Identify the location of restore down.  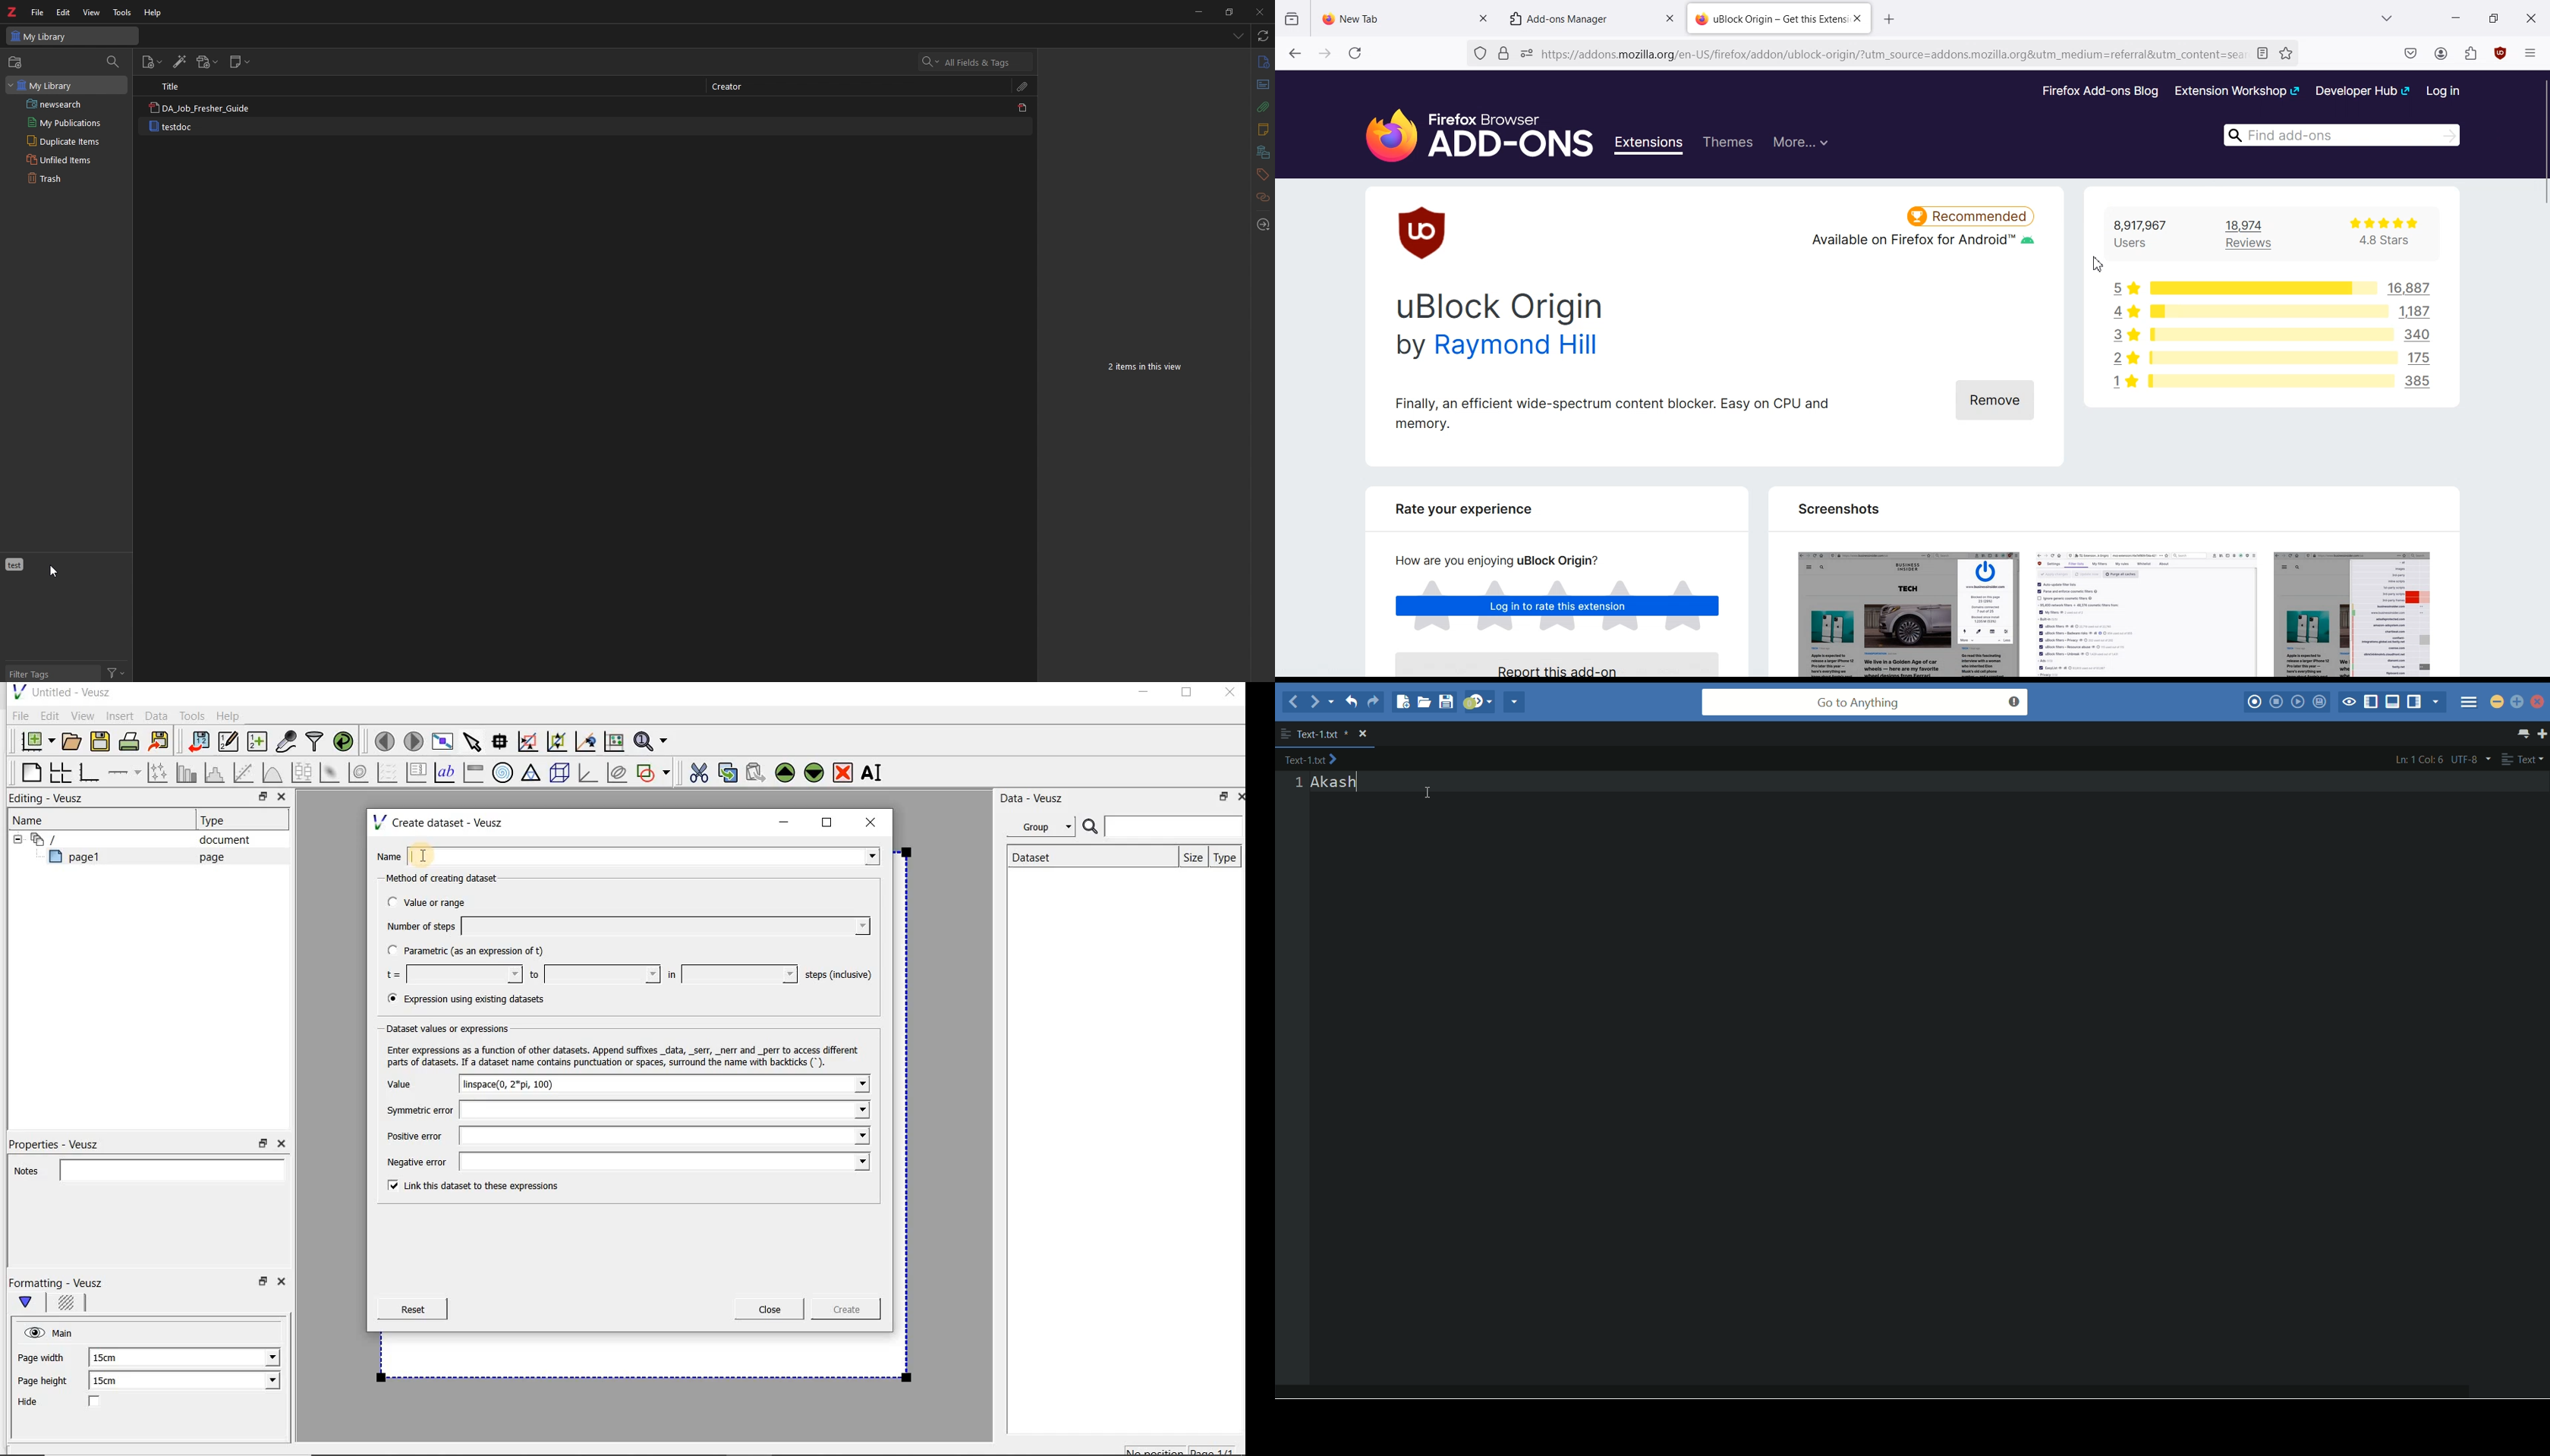
(263, 1144).